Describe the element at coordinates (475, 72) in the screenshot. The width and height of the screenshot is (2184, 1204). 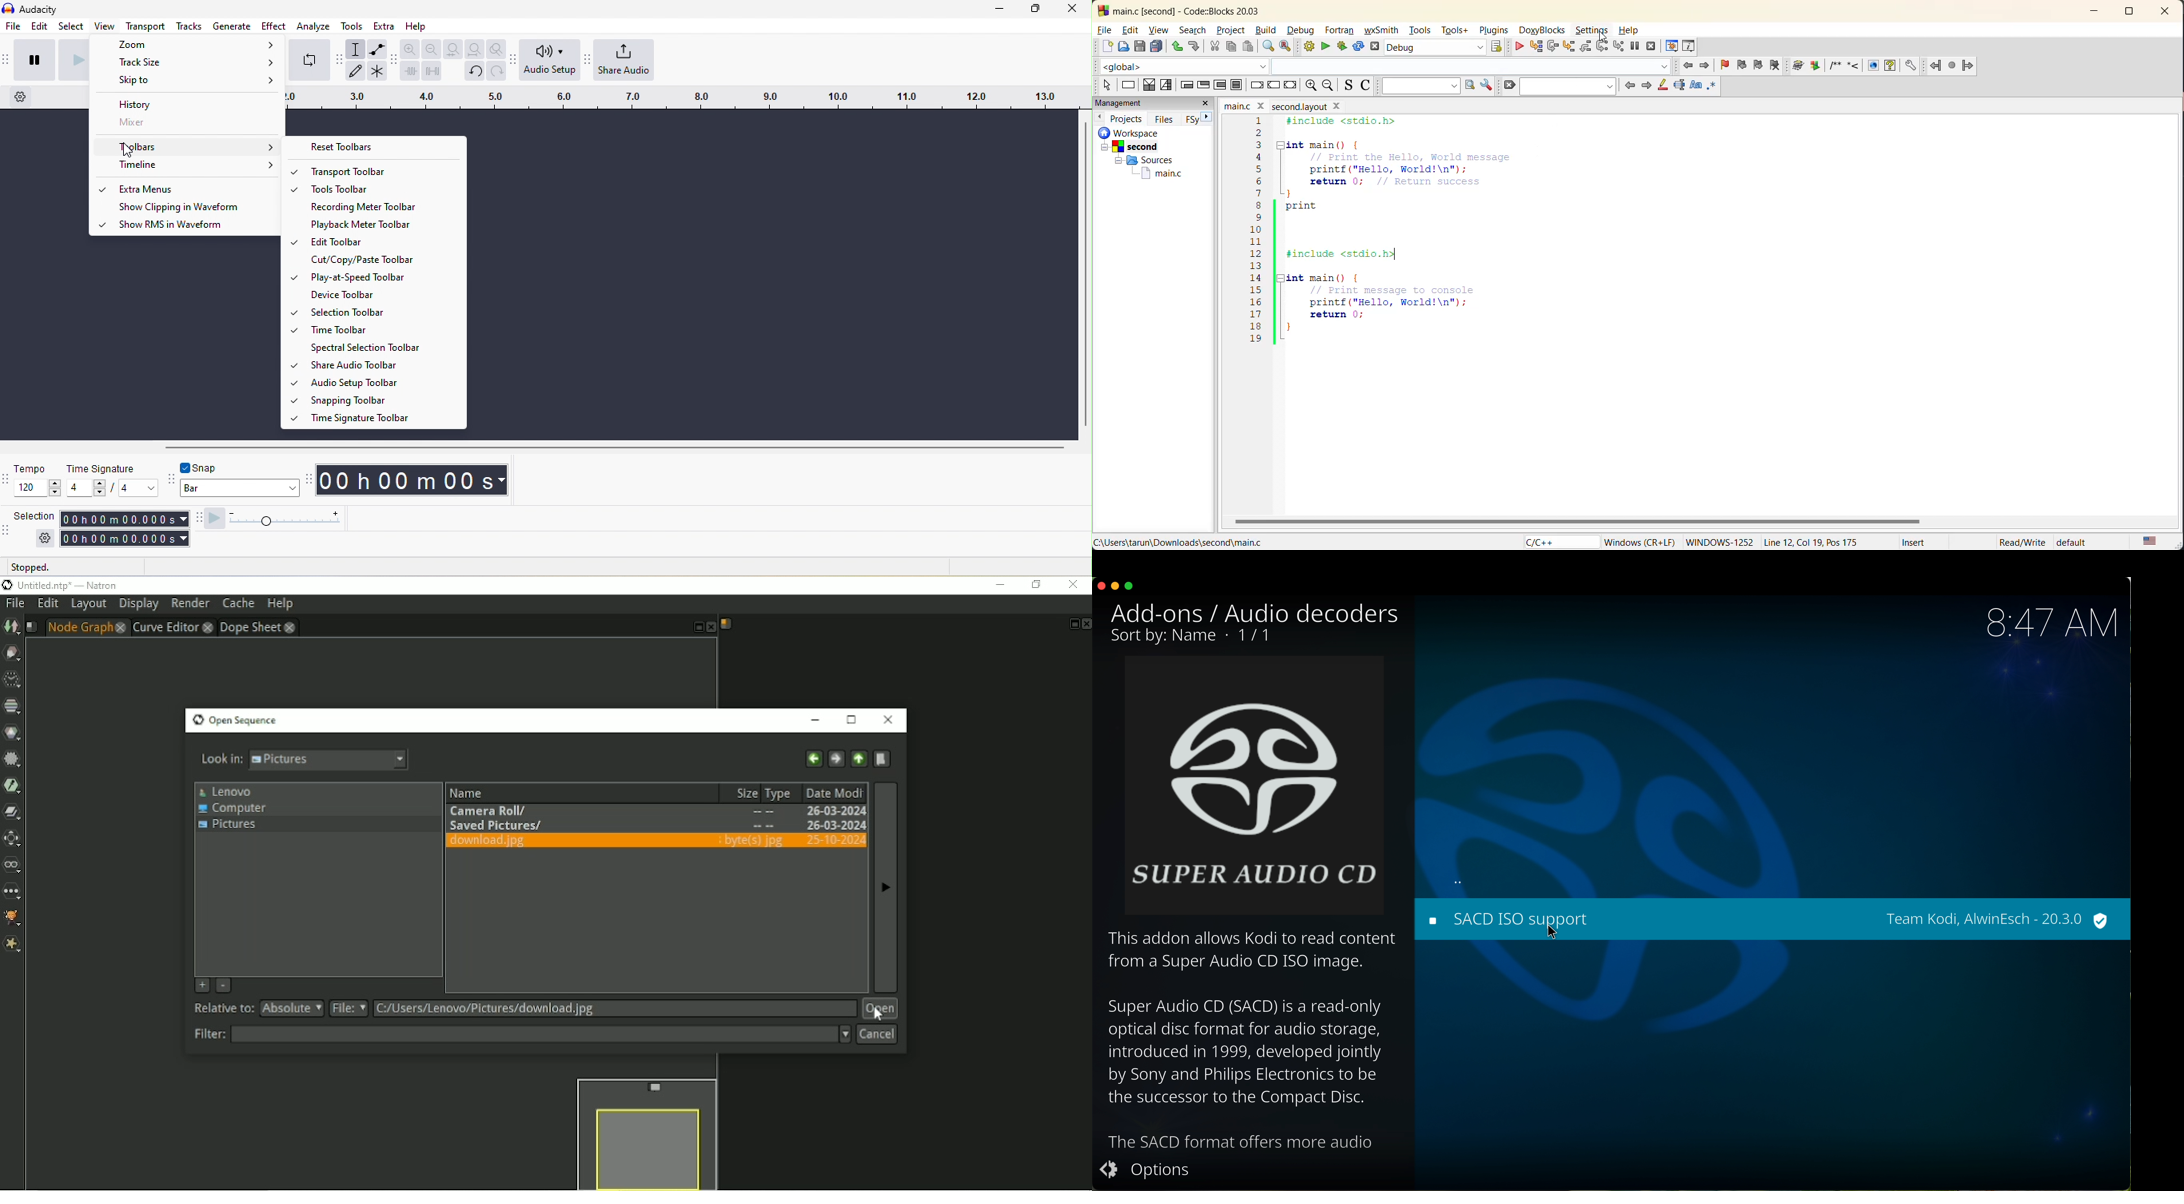
I see `undo` at that location.